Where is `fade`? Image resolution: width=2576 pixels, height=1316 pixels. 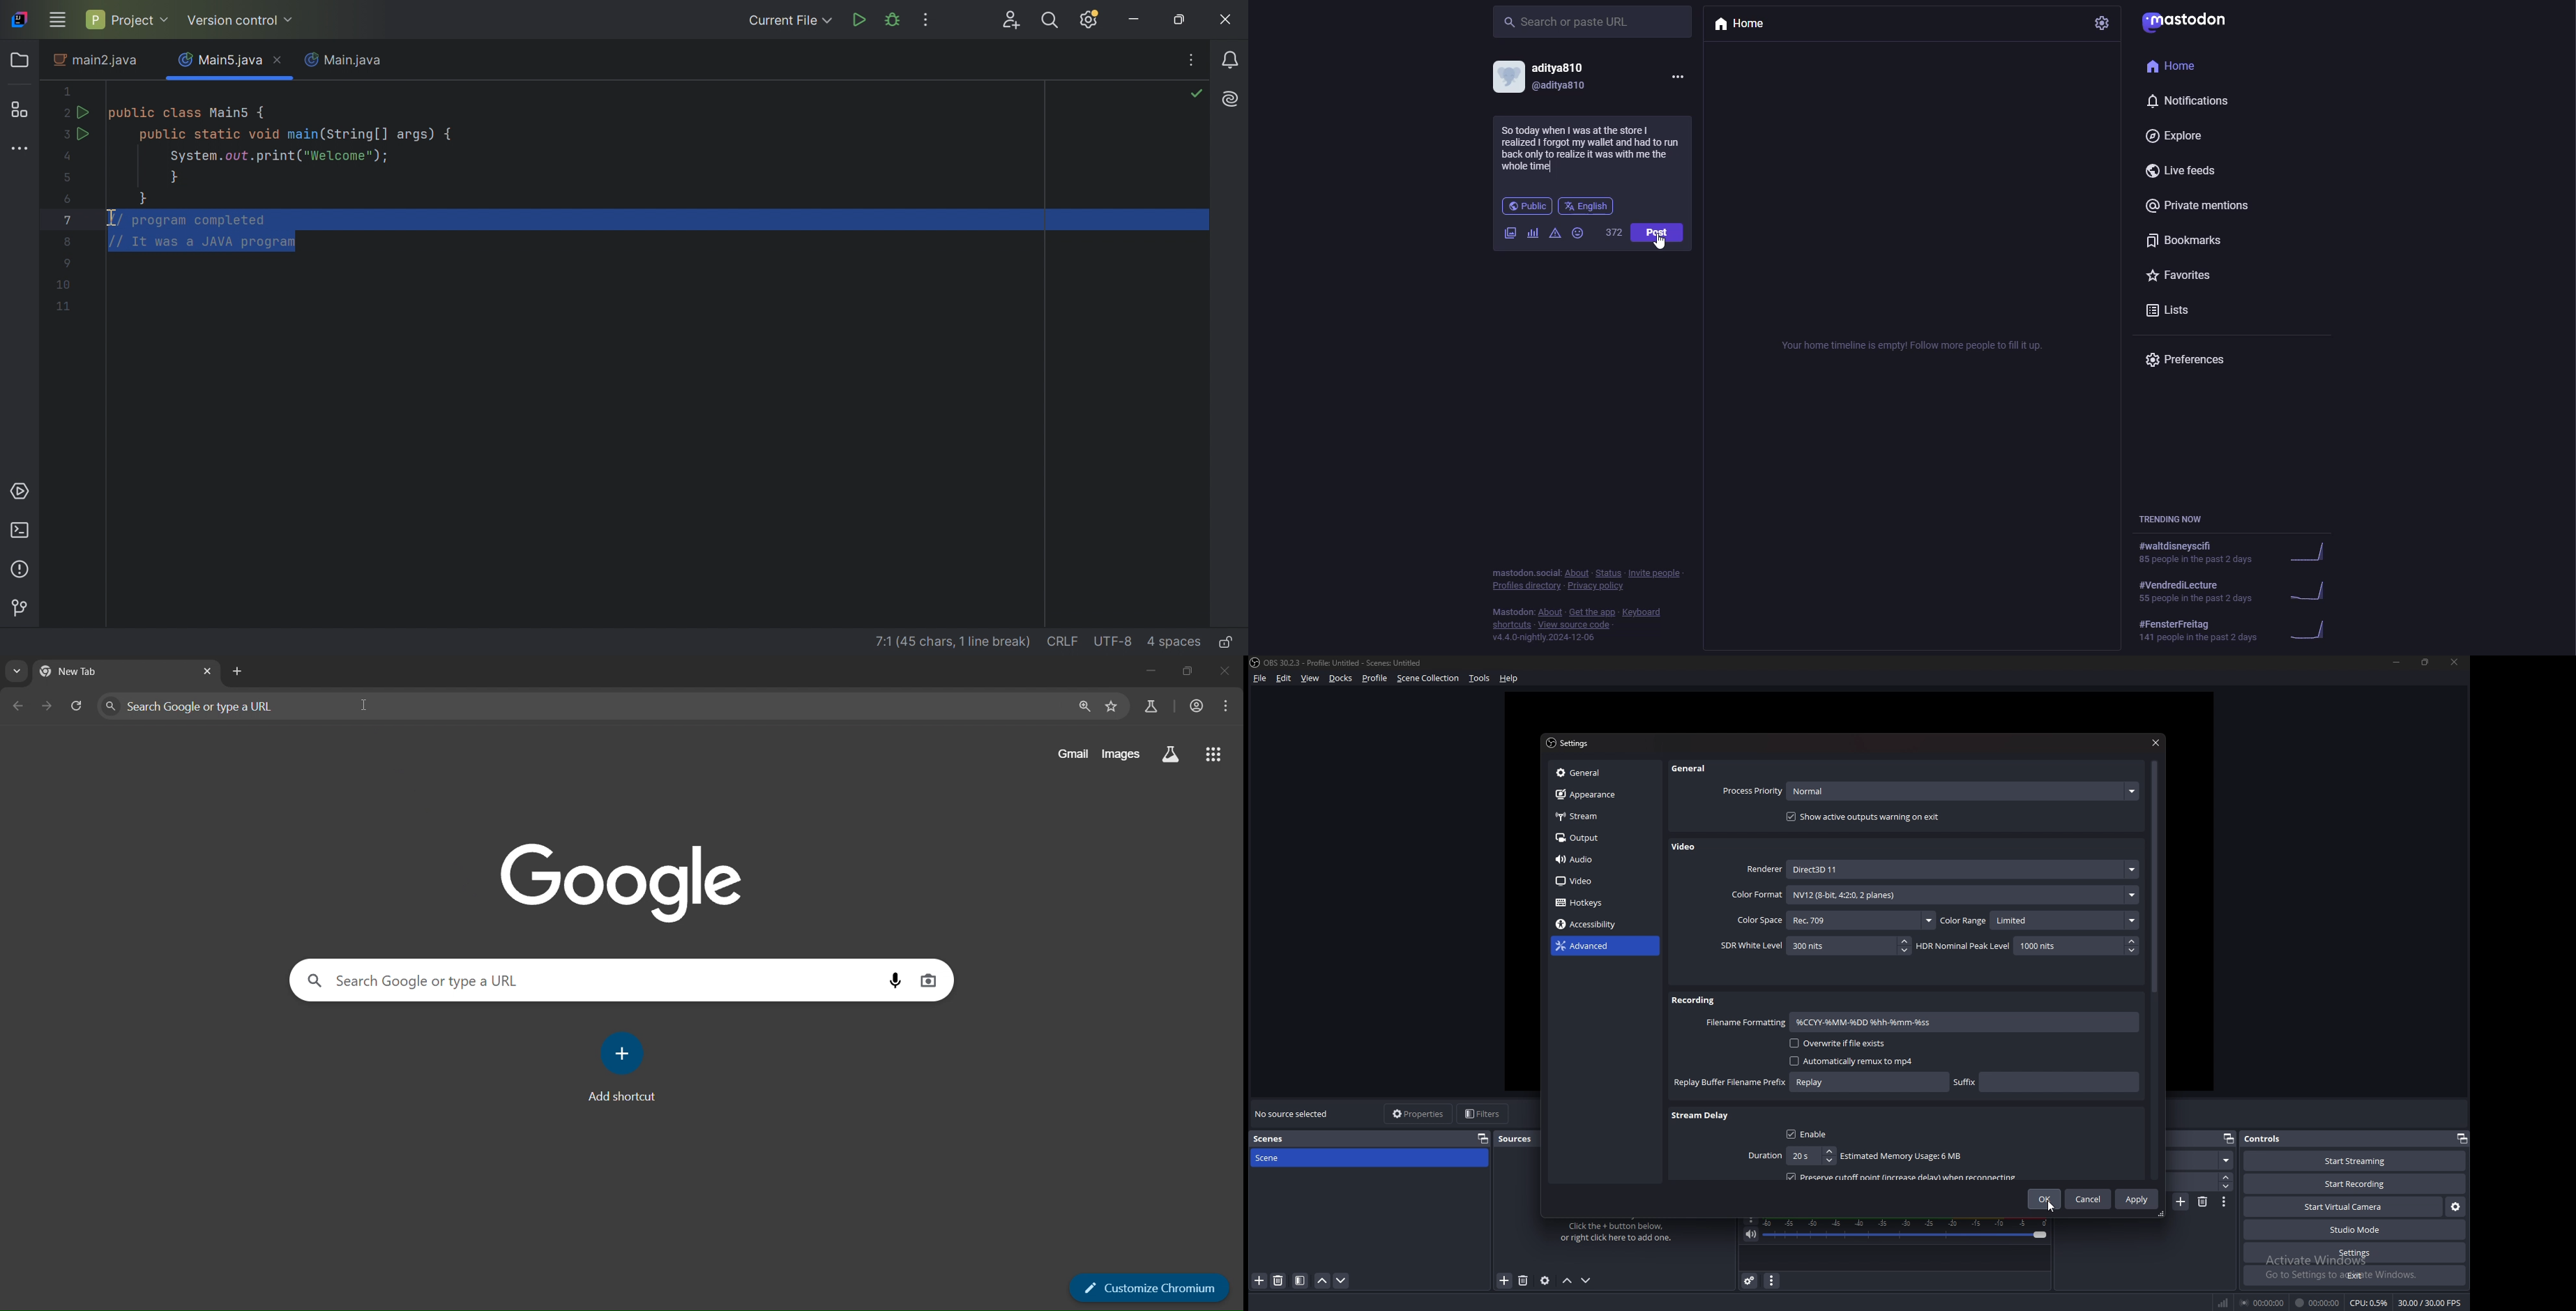
fade is located at coordinates (2200, 1160).